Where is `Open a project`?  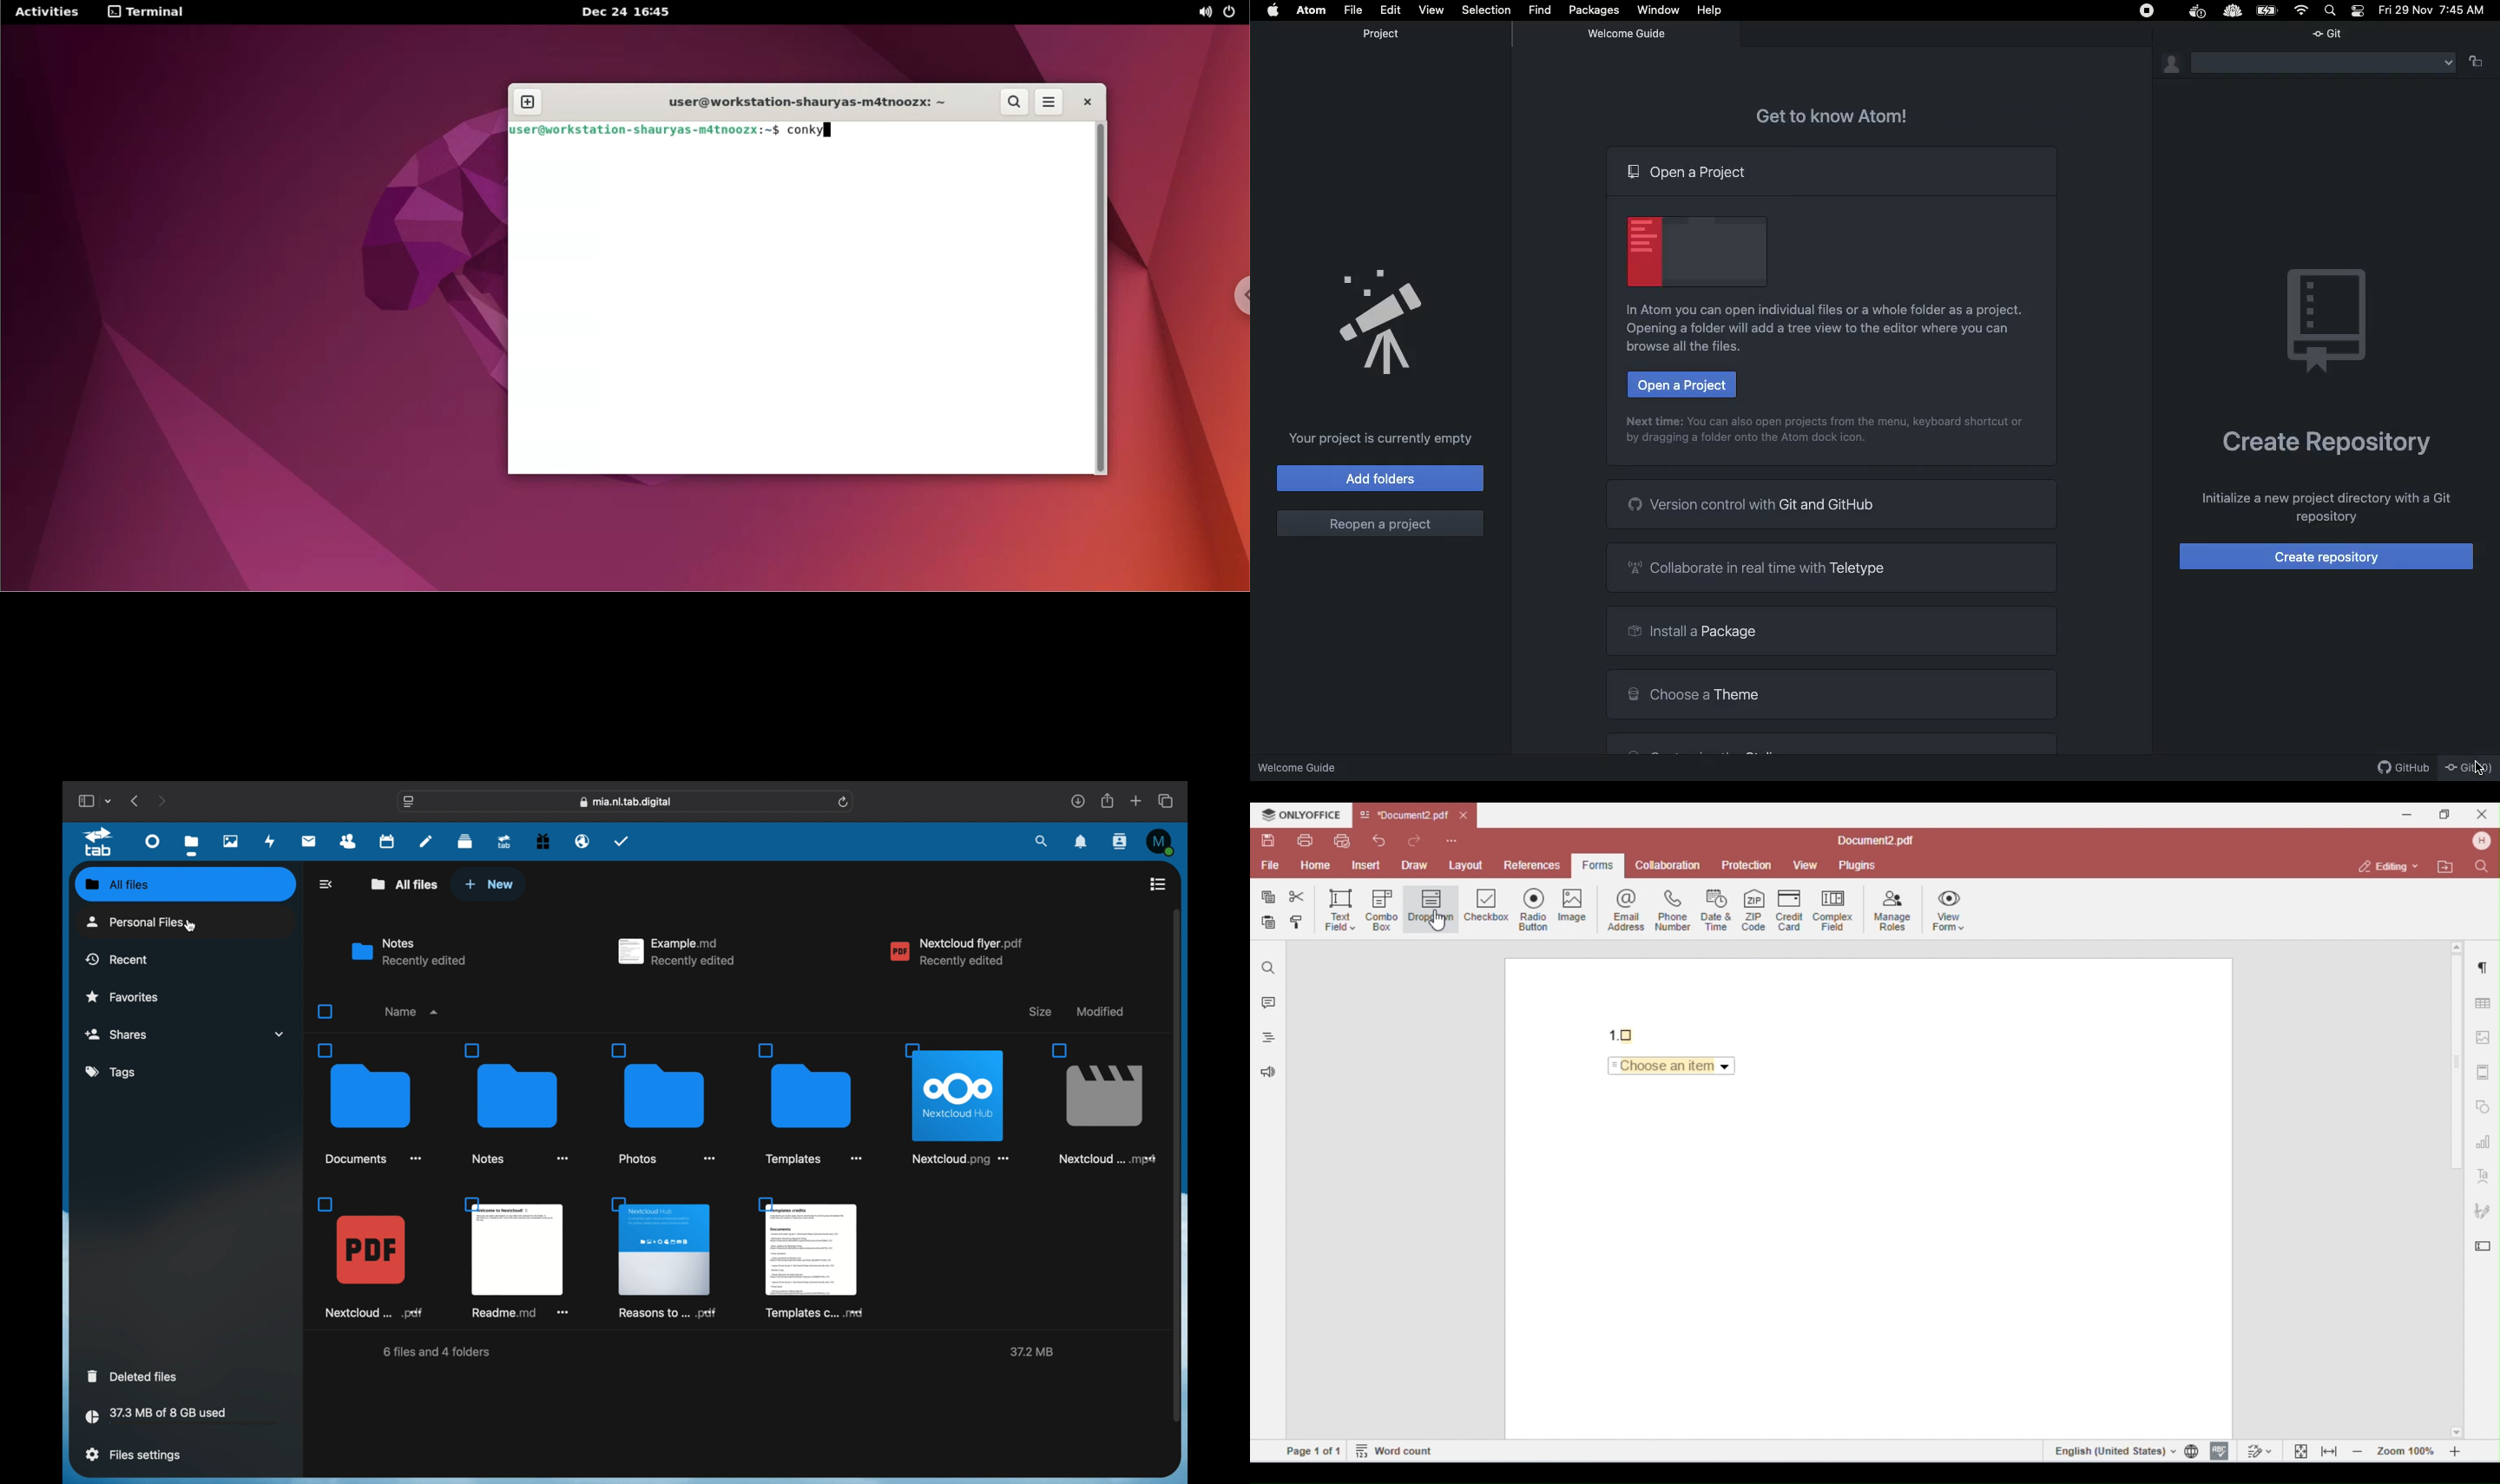
Open a project is located at coordinates (1683, 385).